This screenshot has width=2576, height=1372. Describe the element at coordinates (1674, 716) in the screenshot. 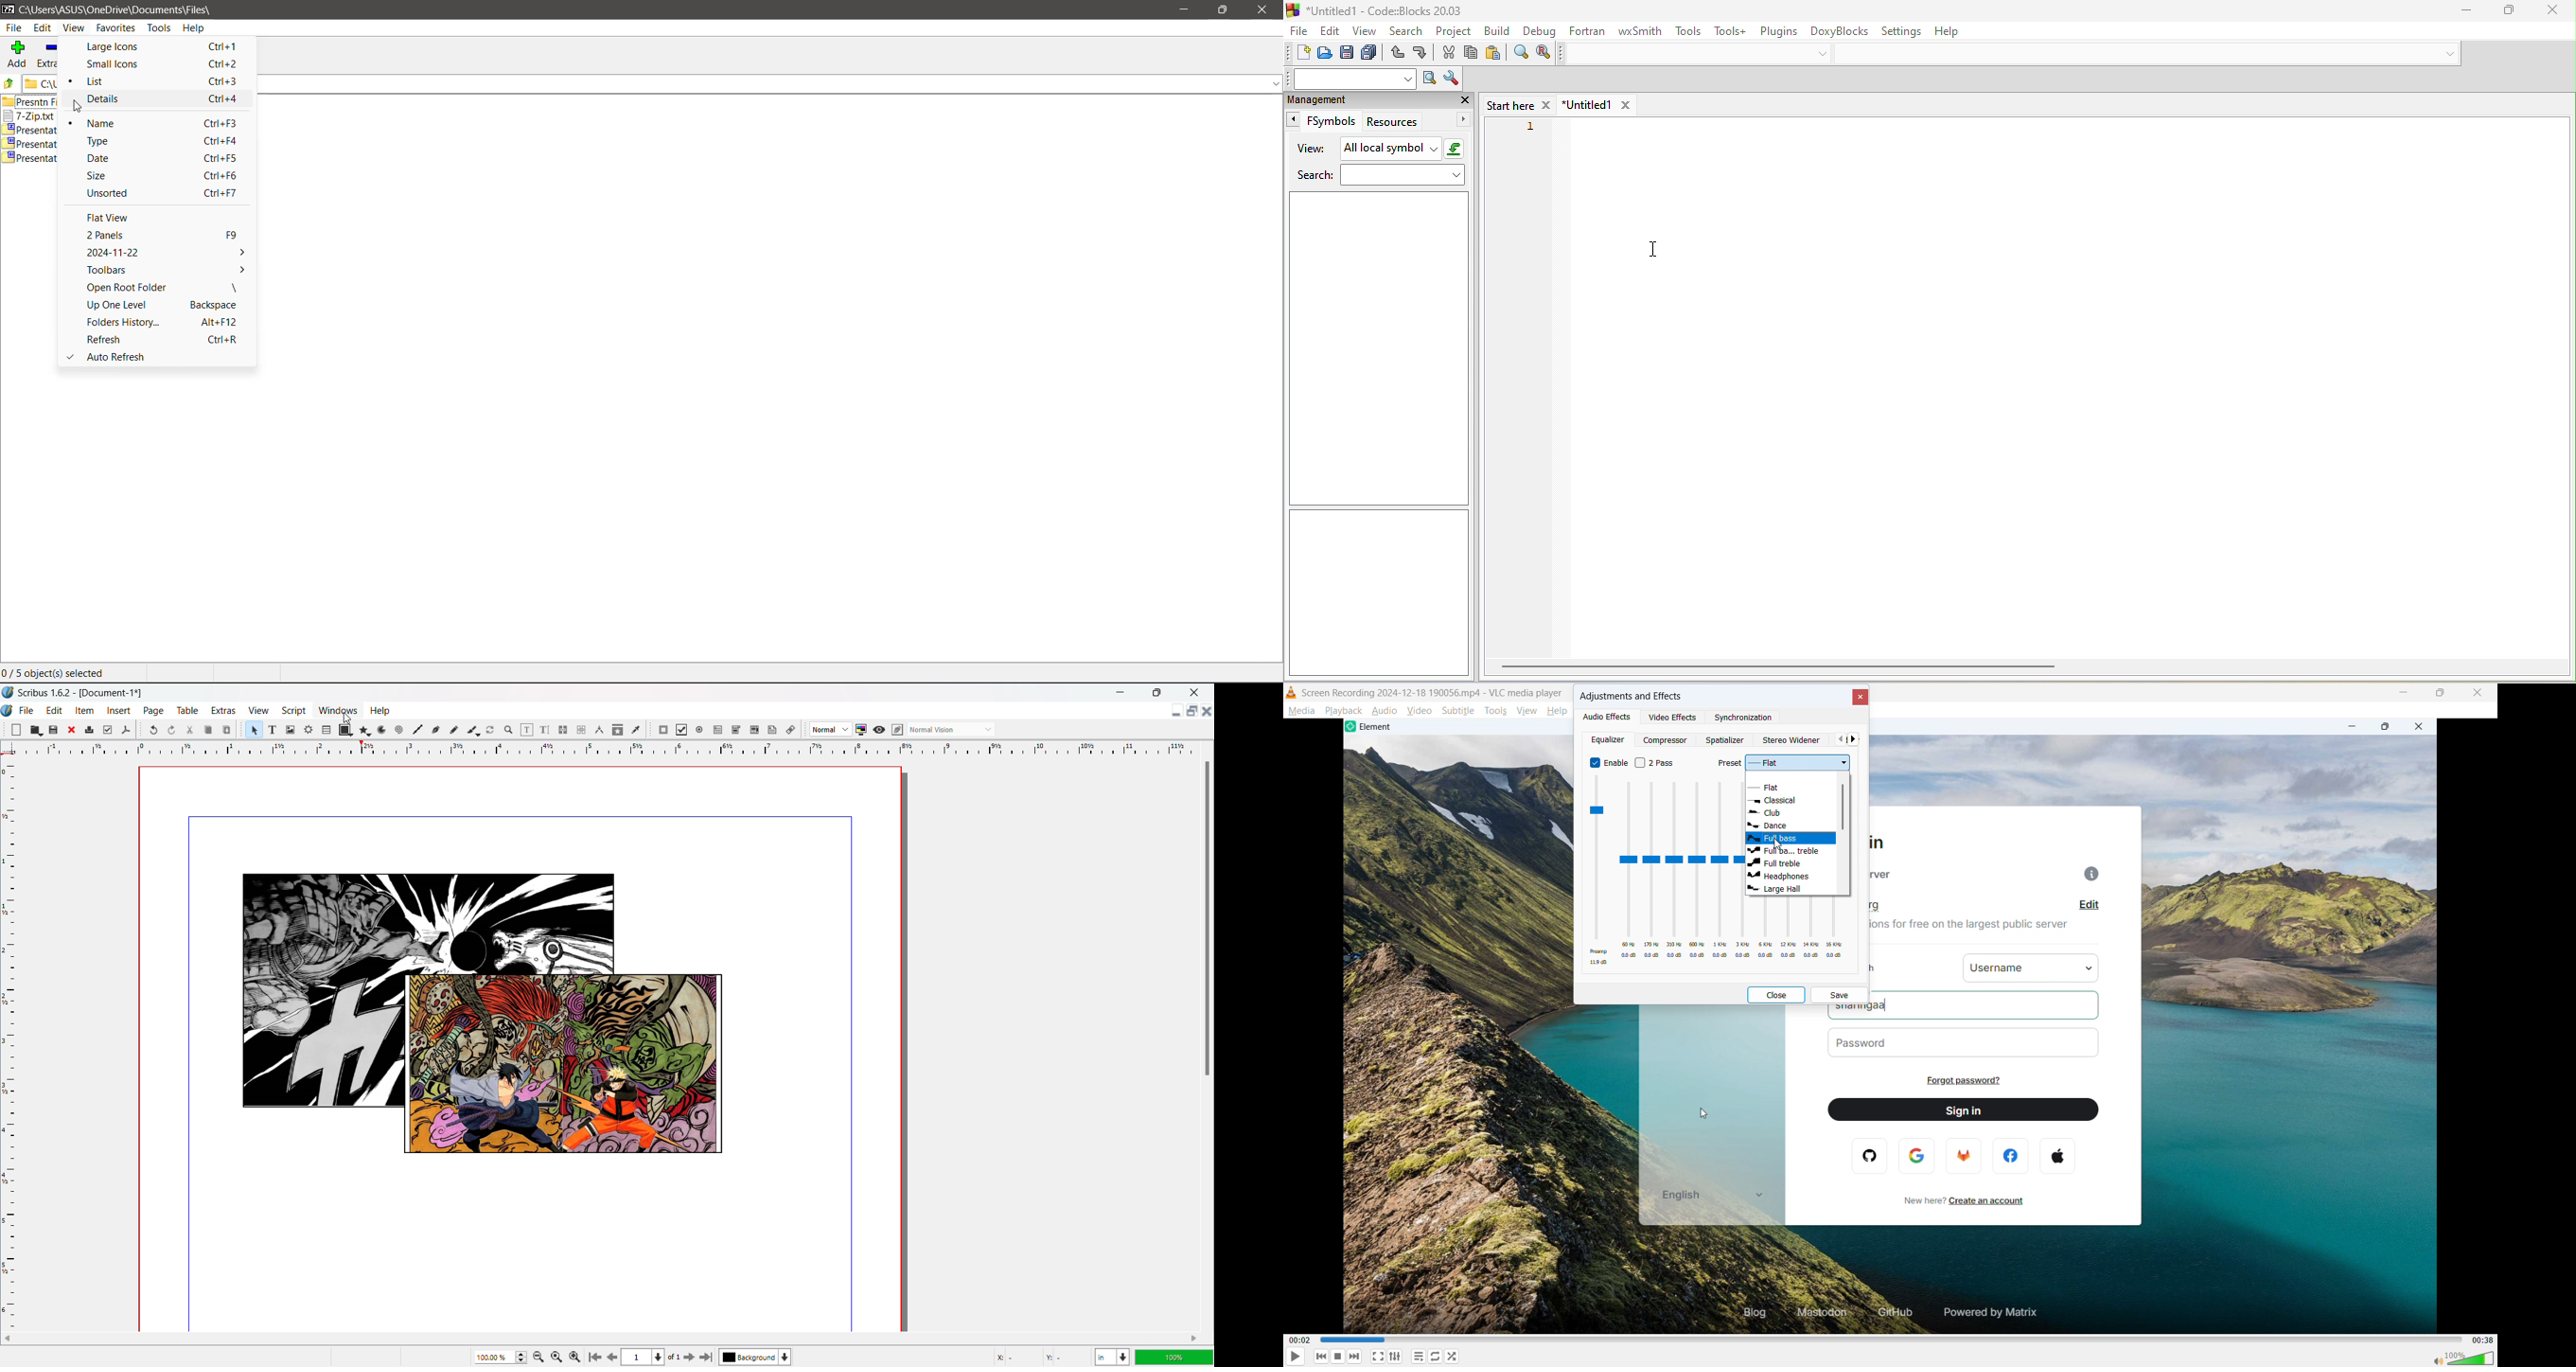

I see `Video effects ` at that location.